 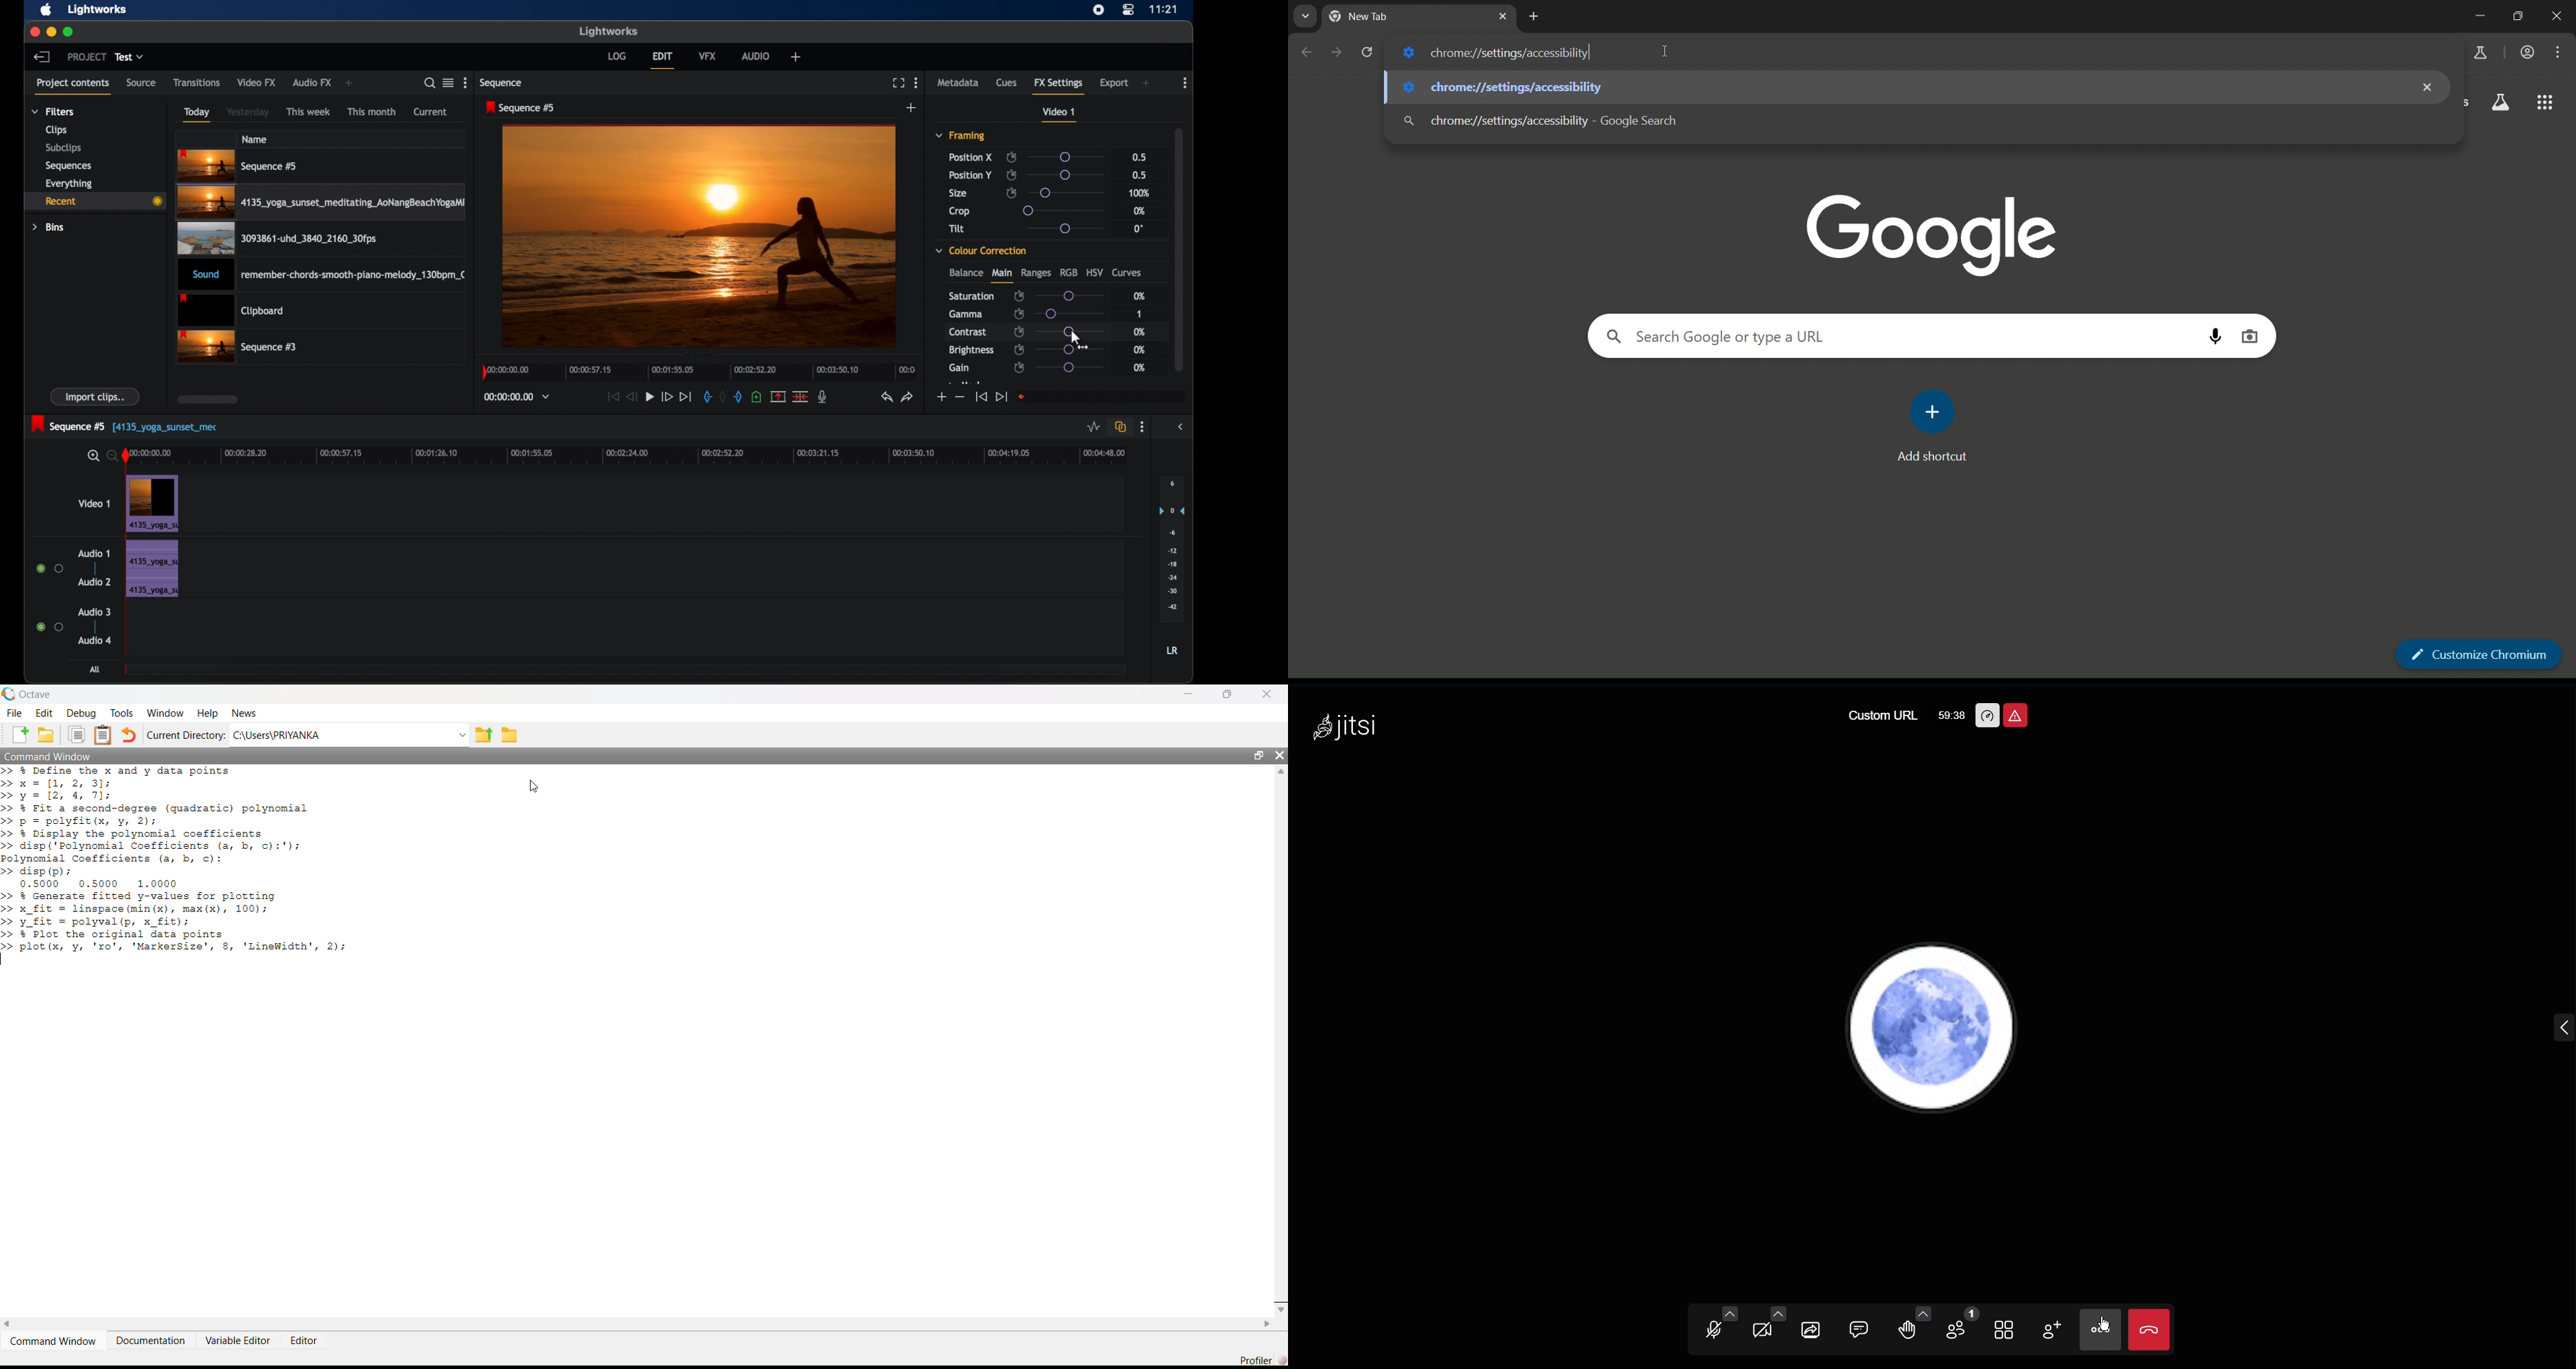 What do you see at coordinates (275, 241) in the screenshot?
I see `video clip` at bounding box center [275, 241].